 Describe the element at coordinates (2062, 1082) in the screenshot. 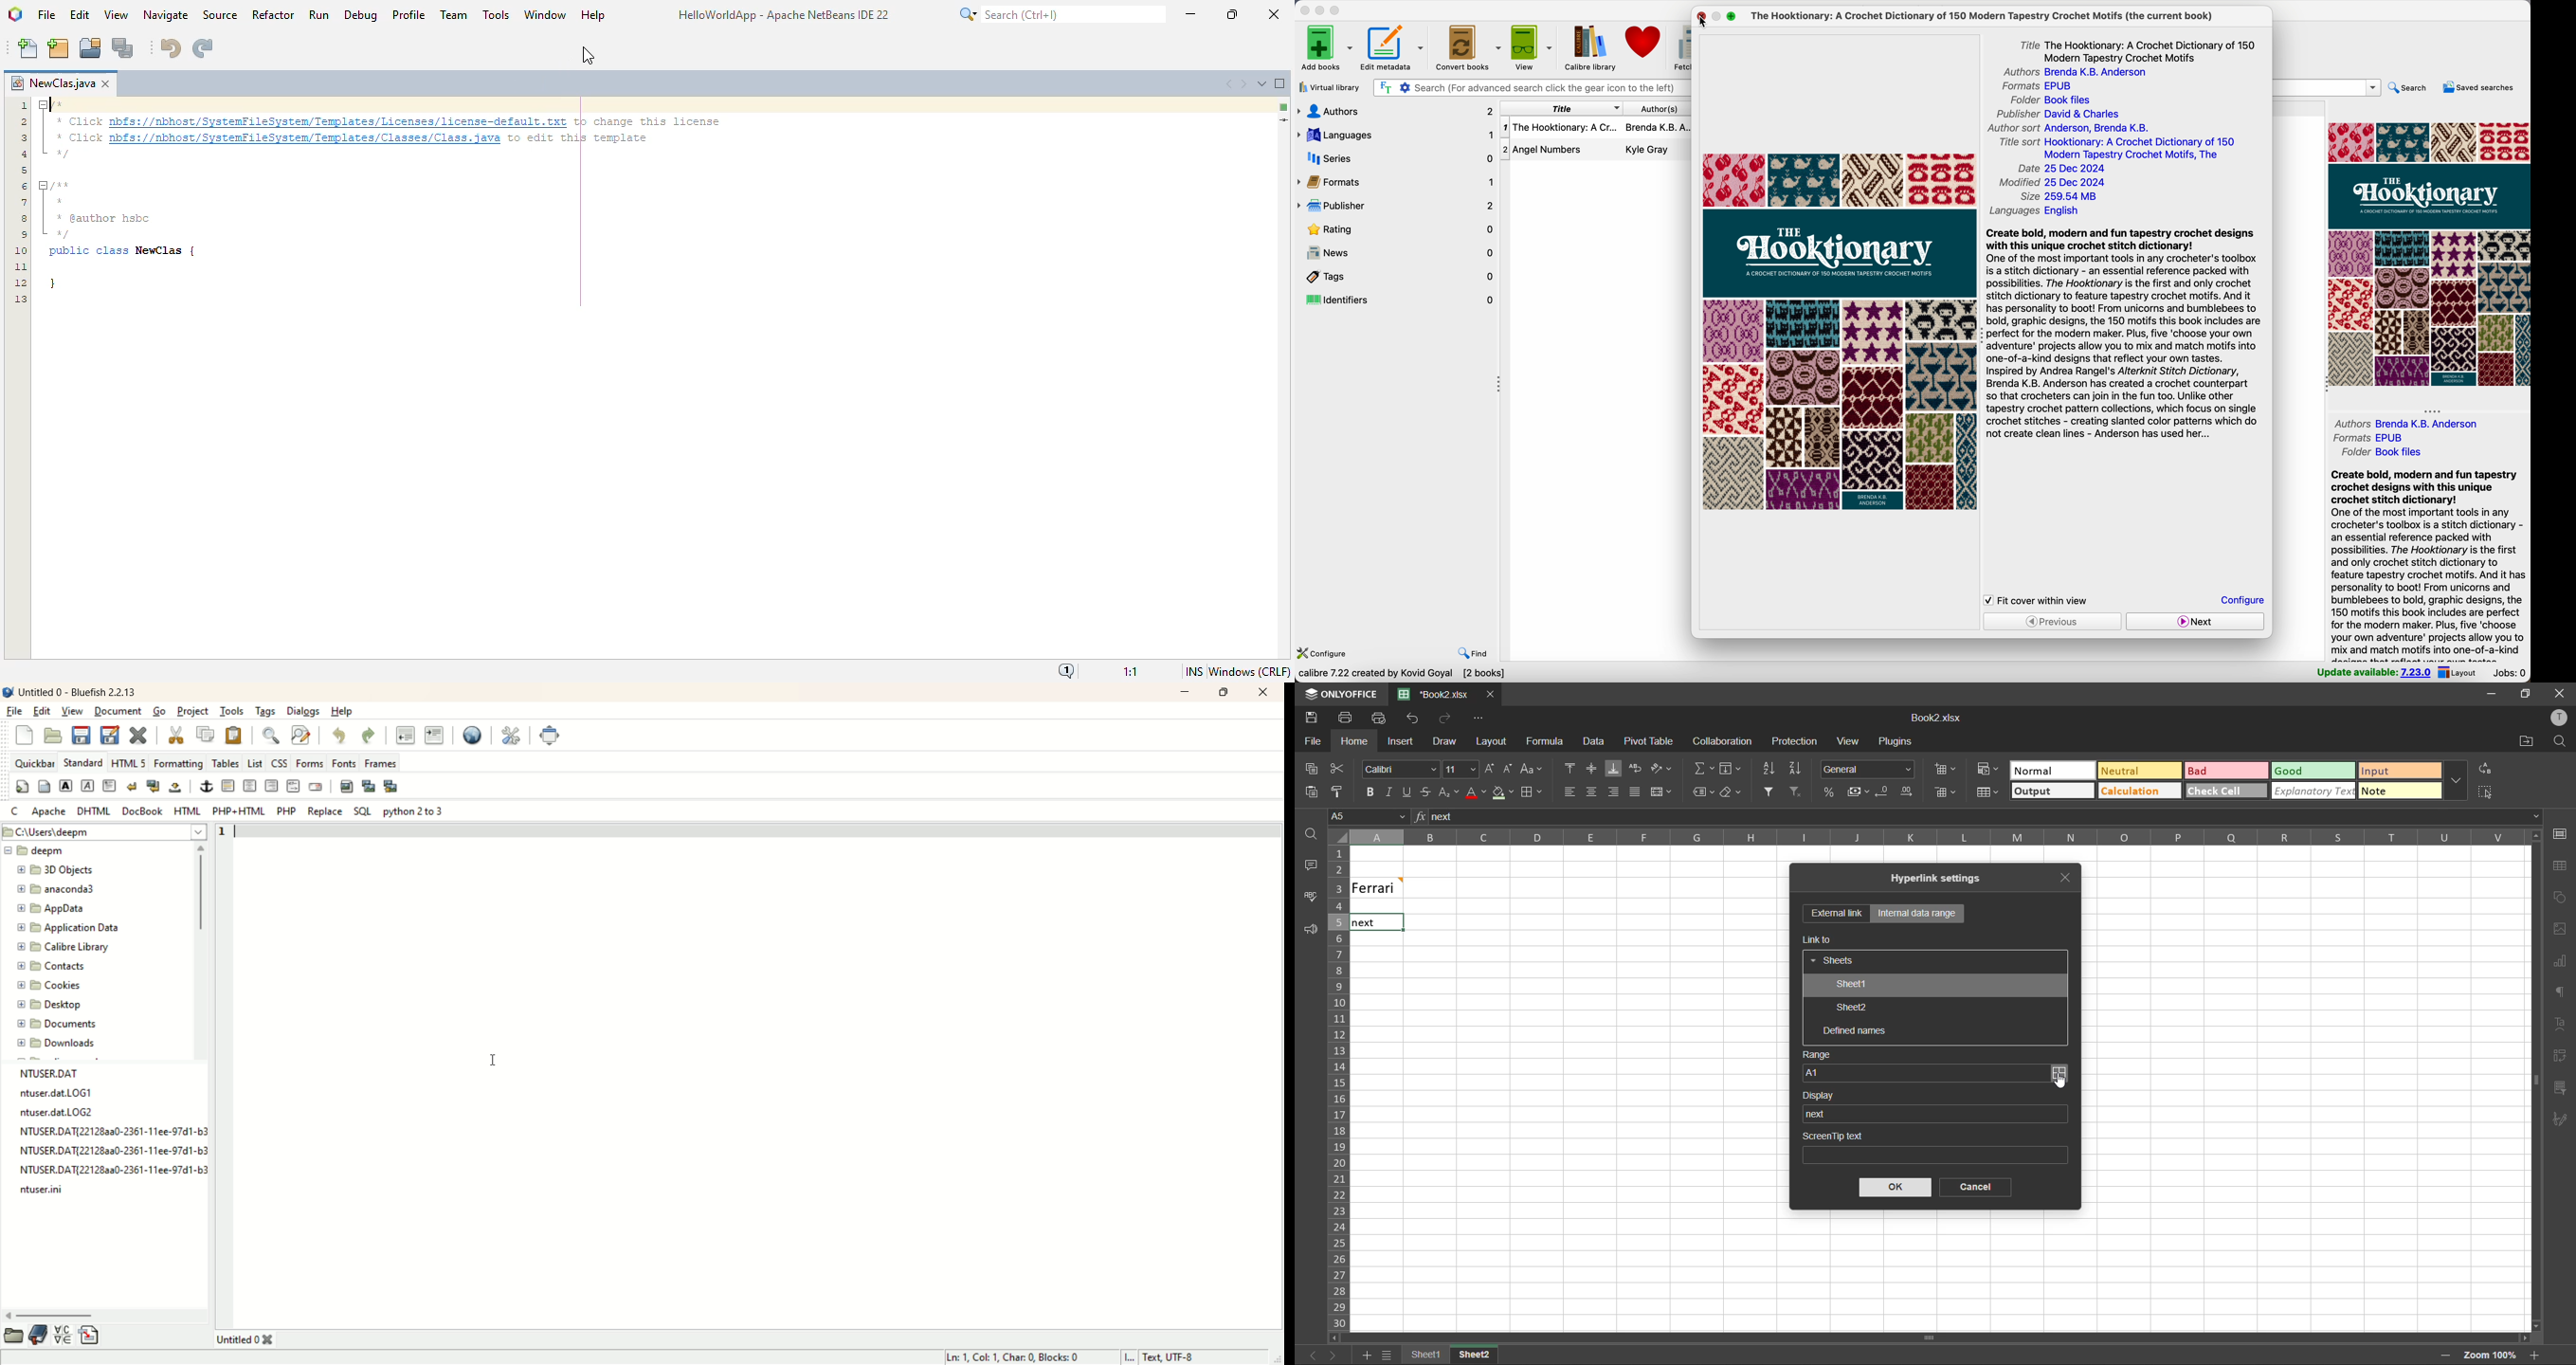

I see `cursor` at that location.